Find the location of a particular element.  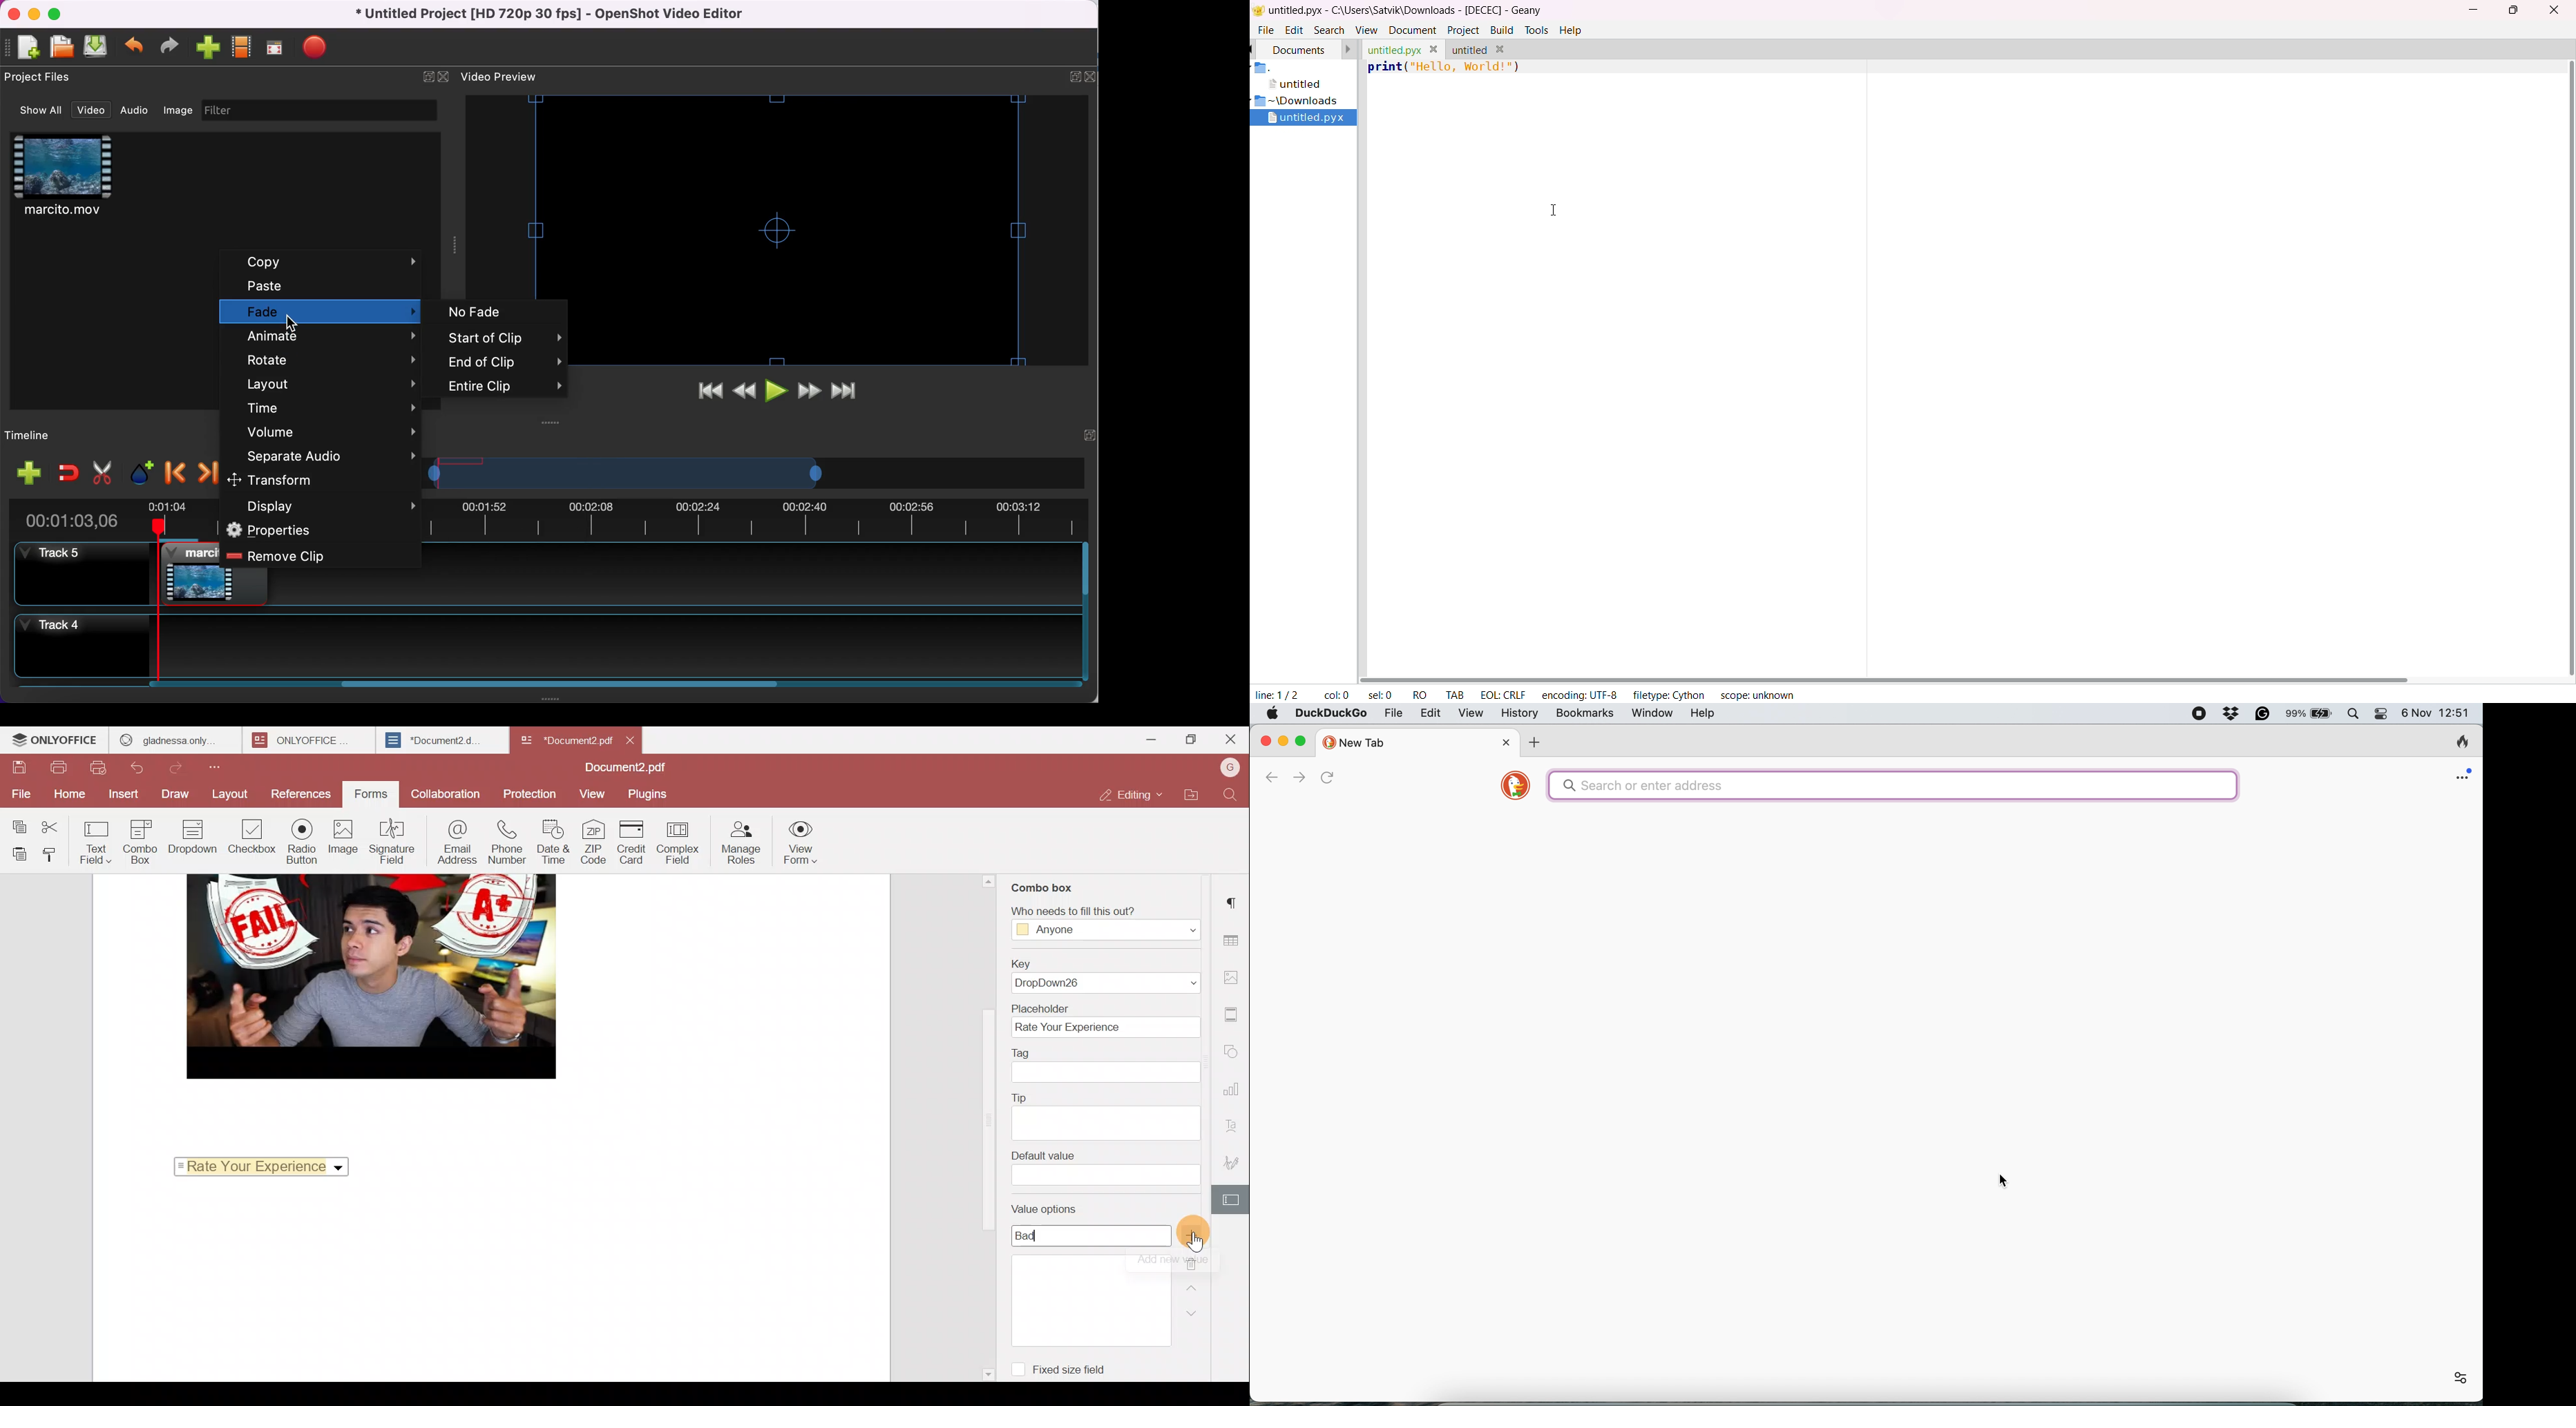

duckduckgo logo is located at coordinates (1516, 787).